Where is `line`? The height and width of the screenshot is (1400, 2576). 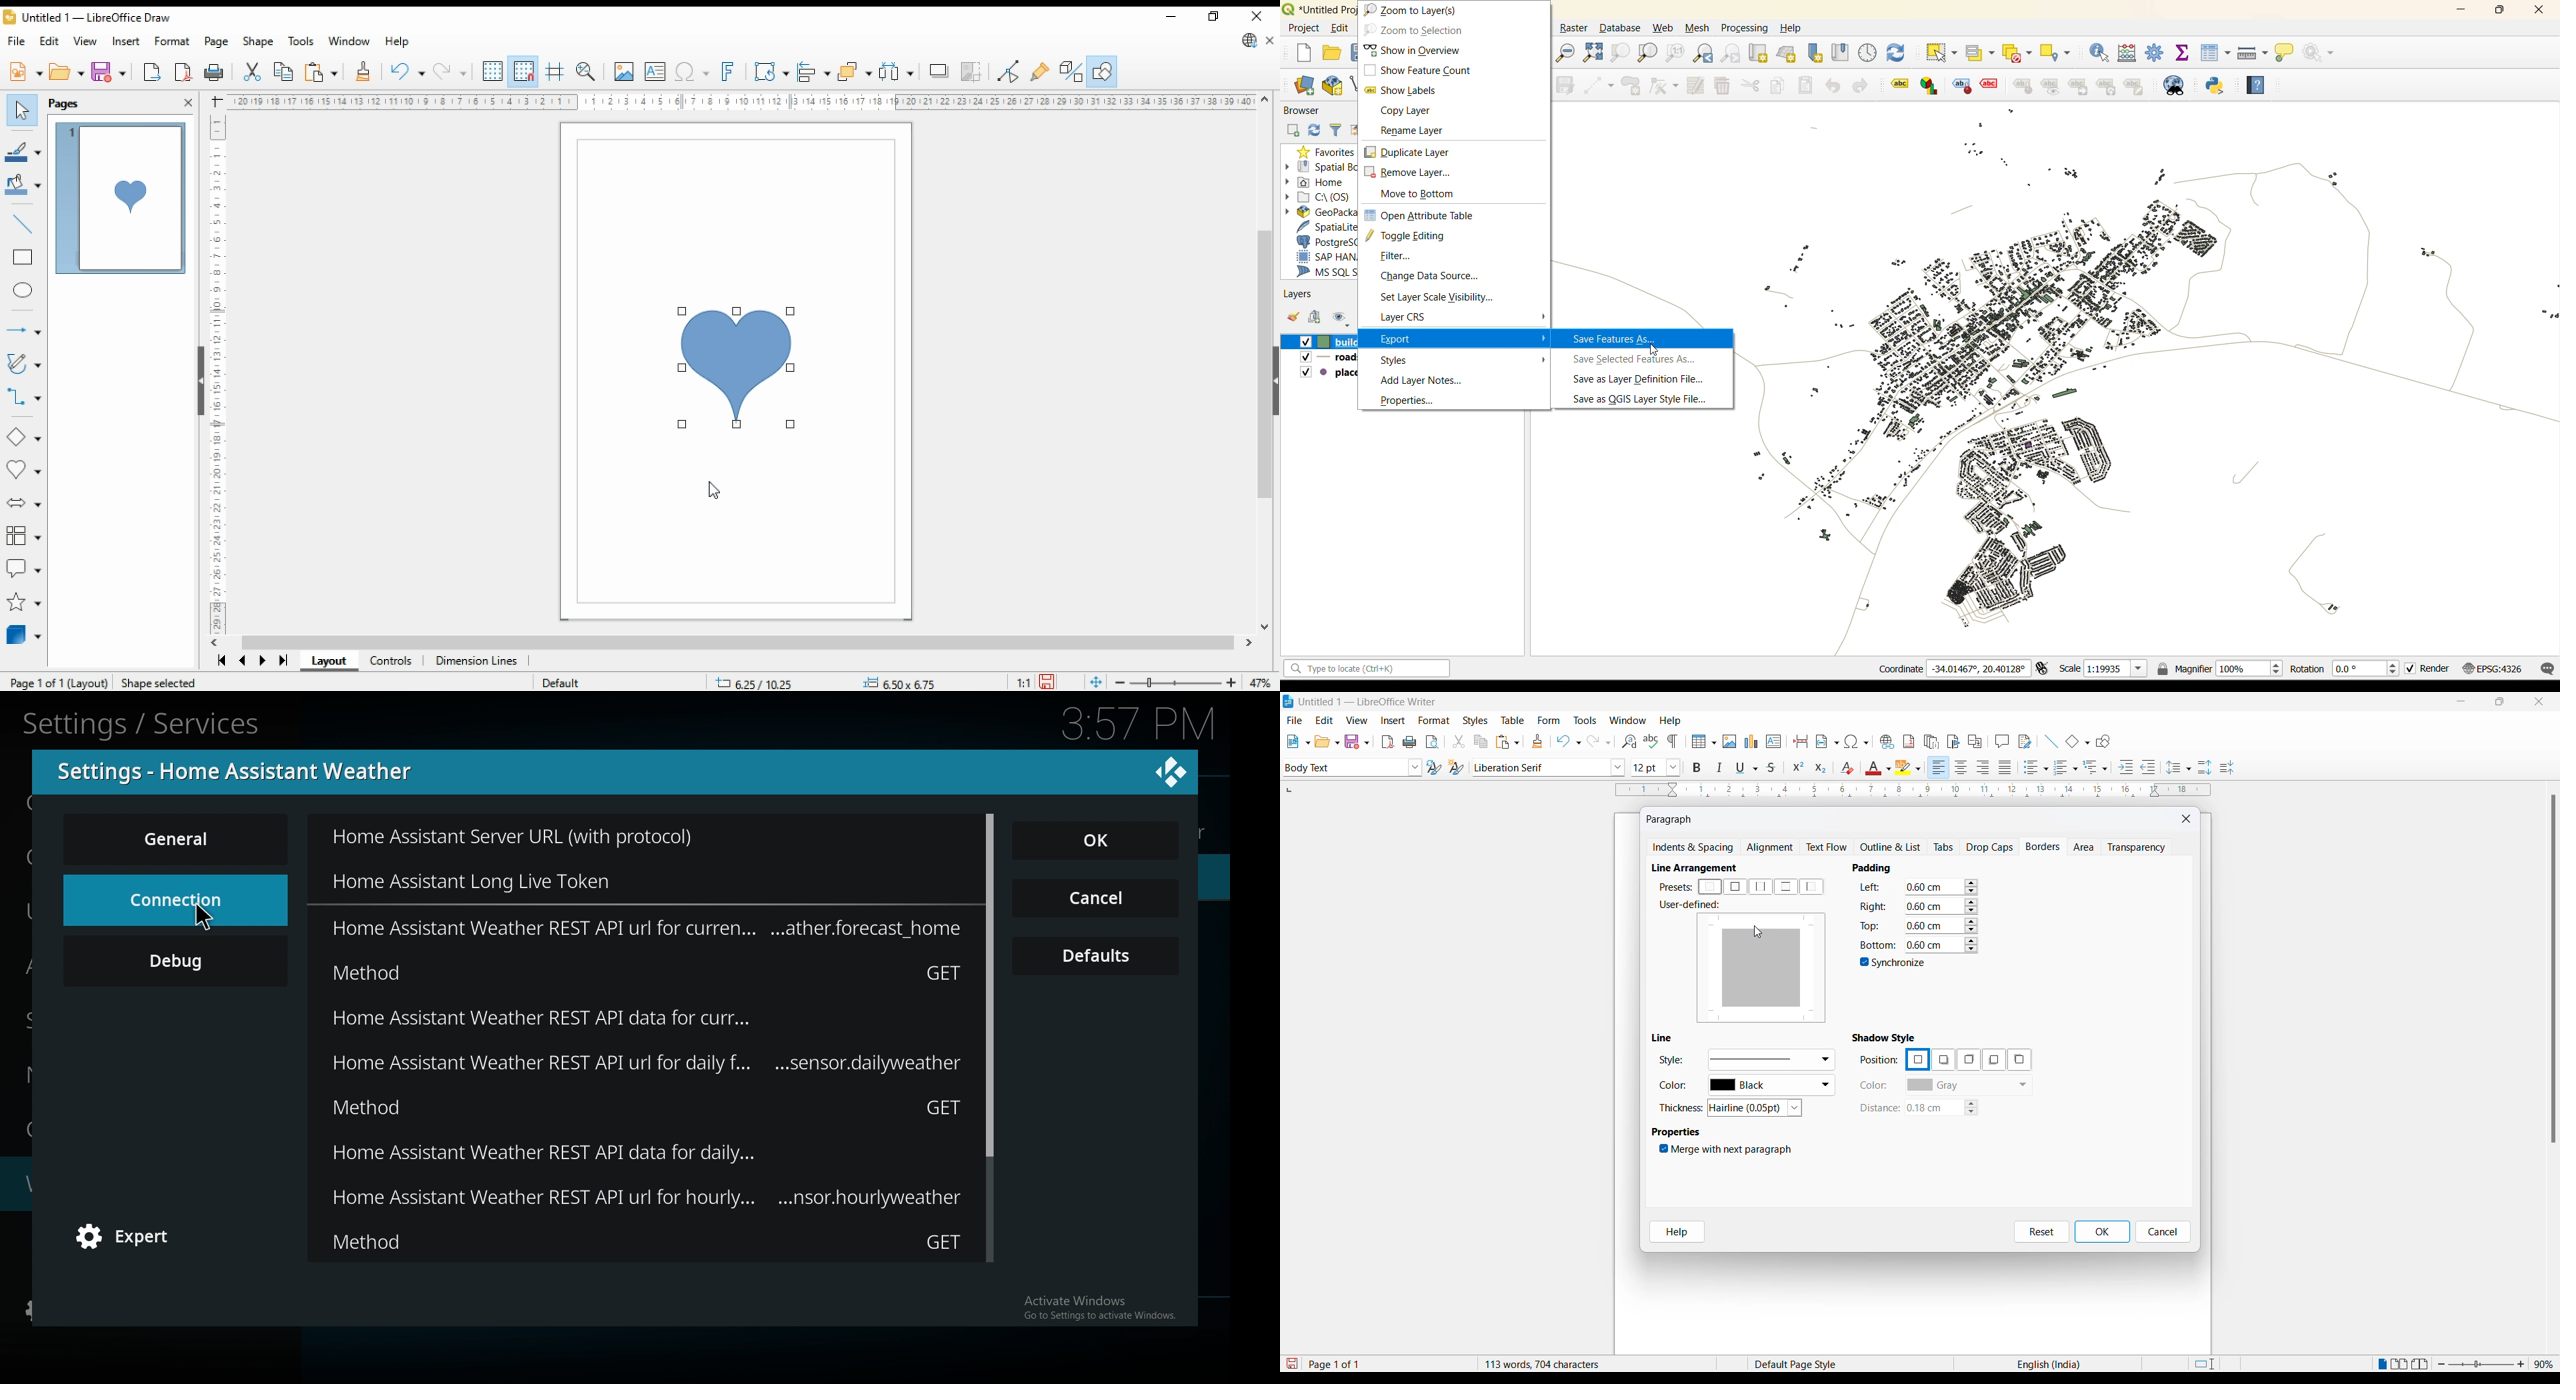 line is located at coordinates (2047, 739).